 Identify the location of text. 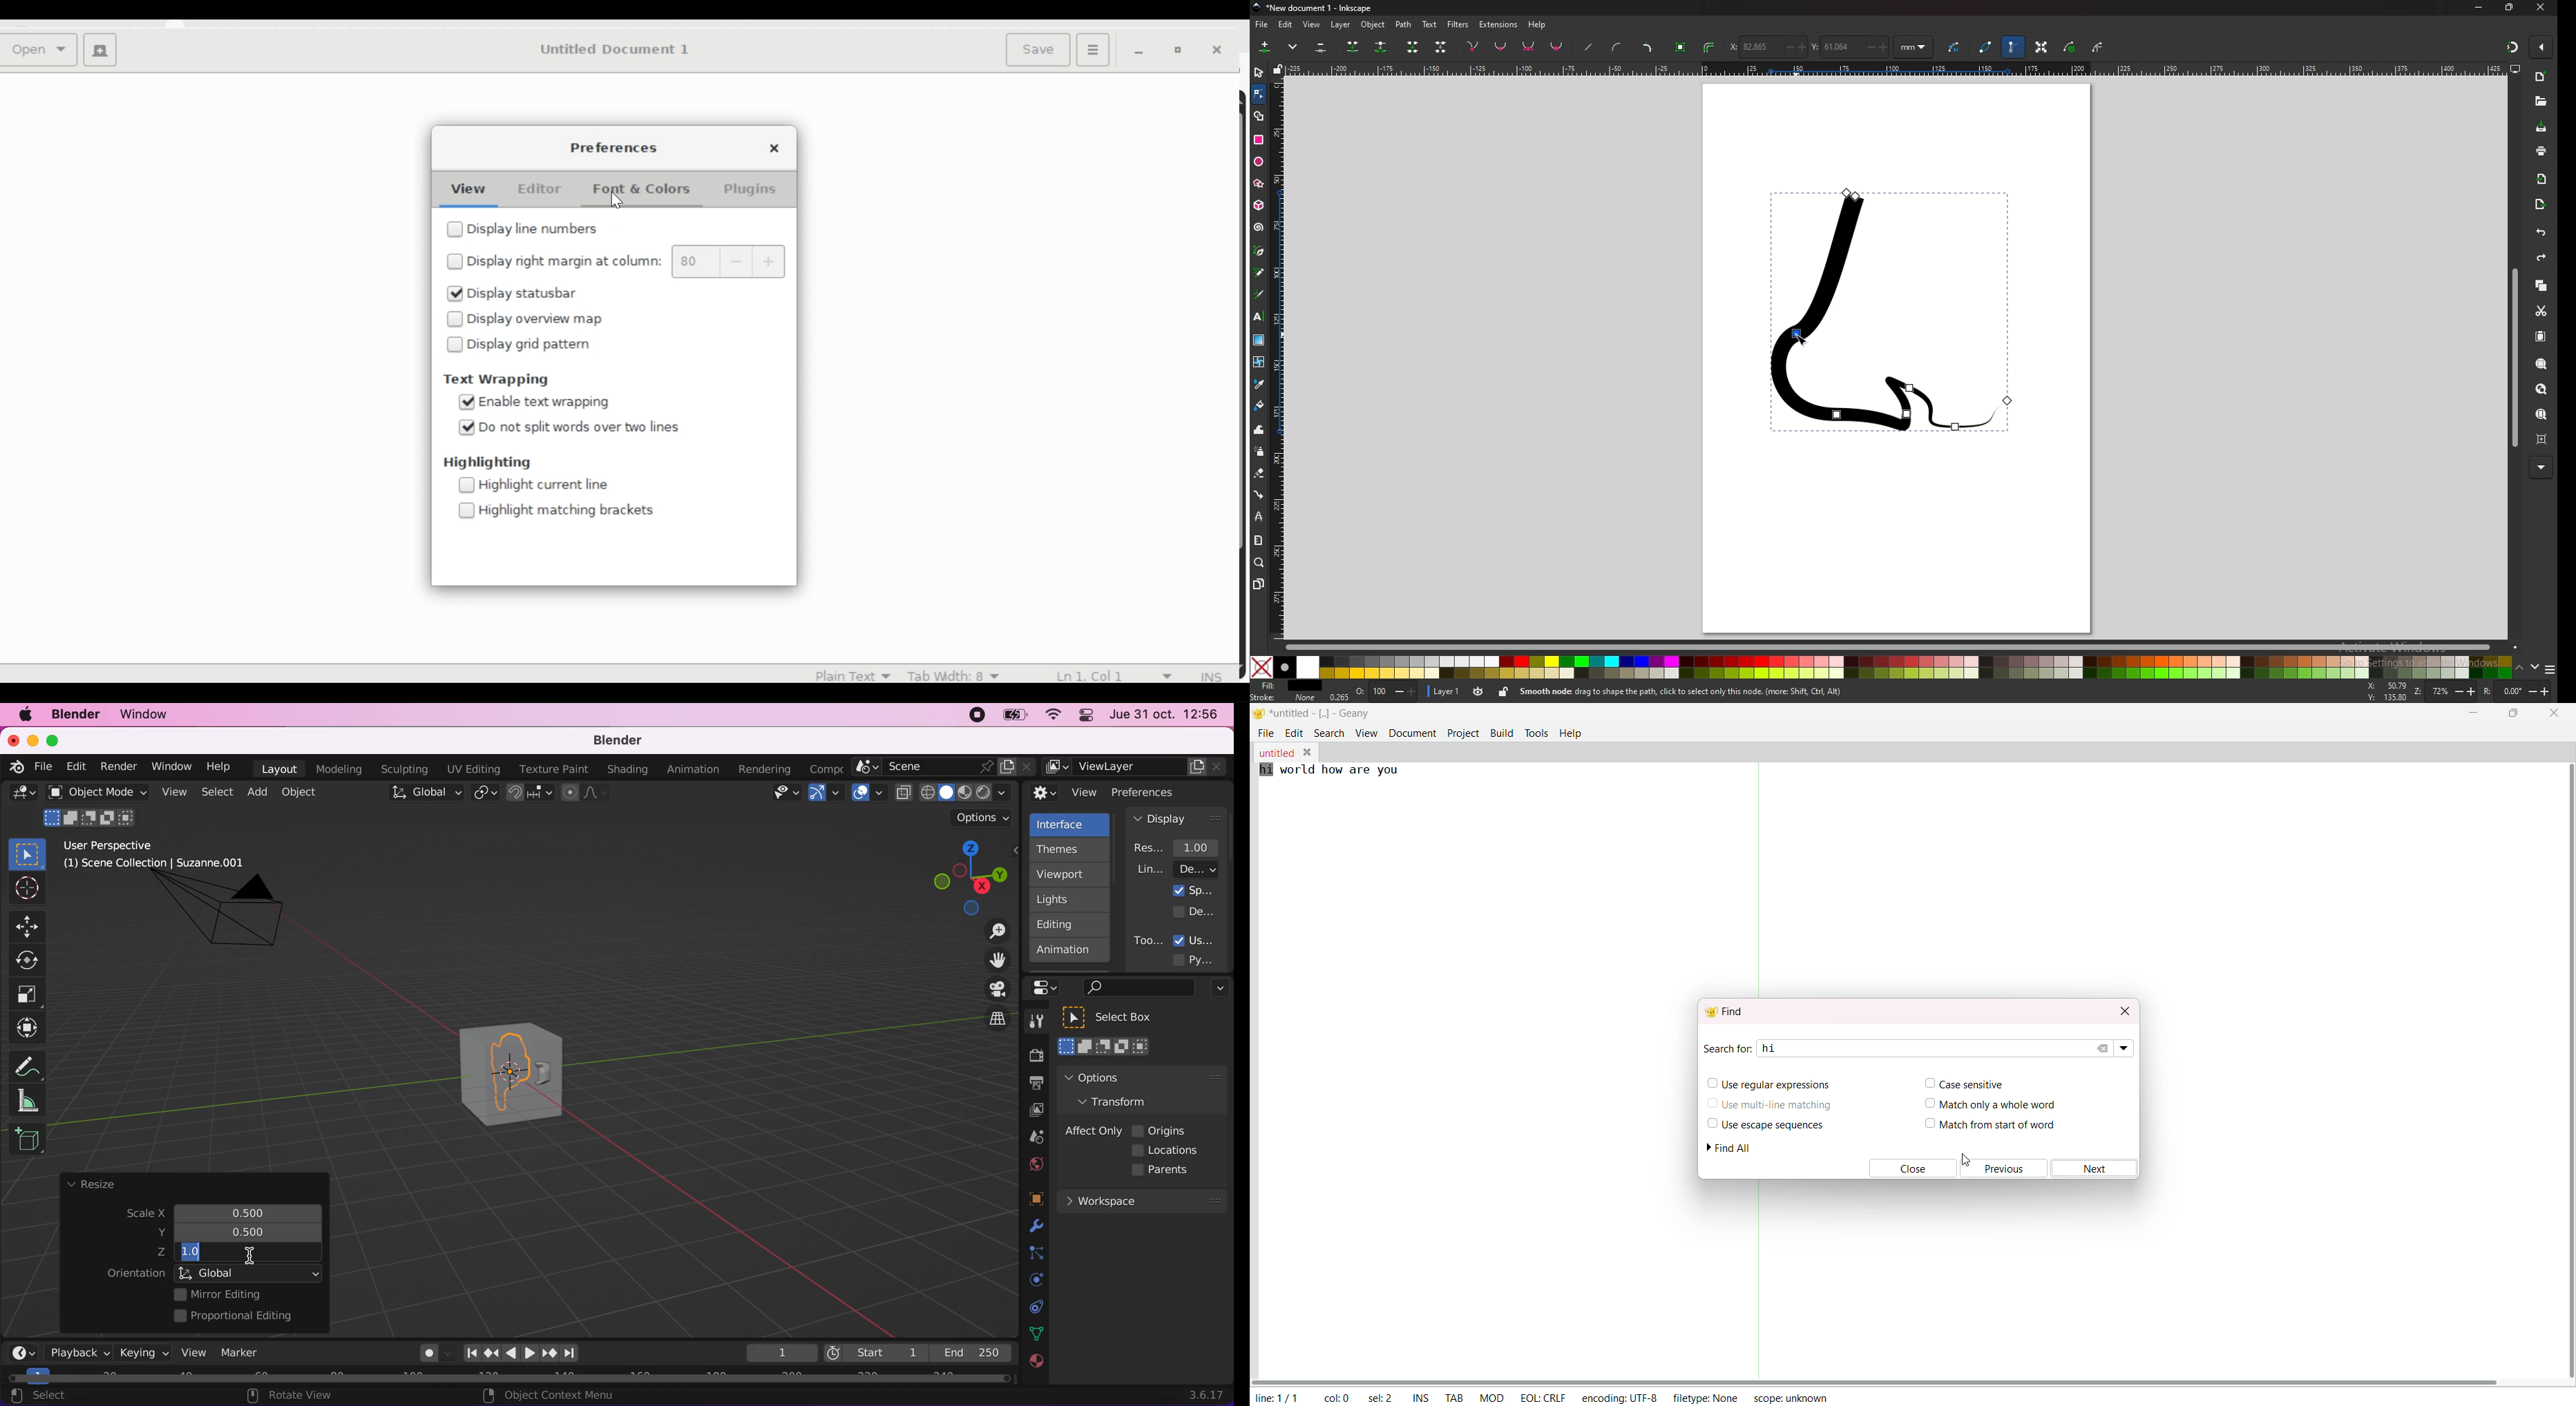
(1259, 317).